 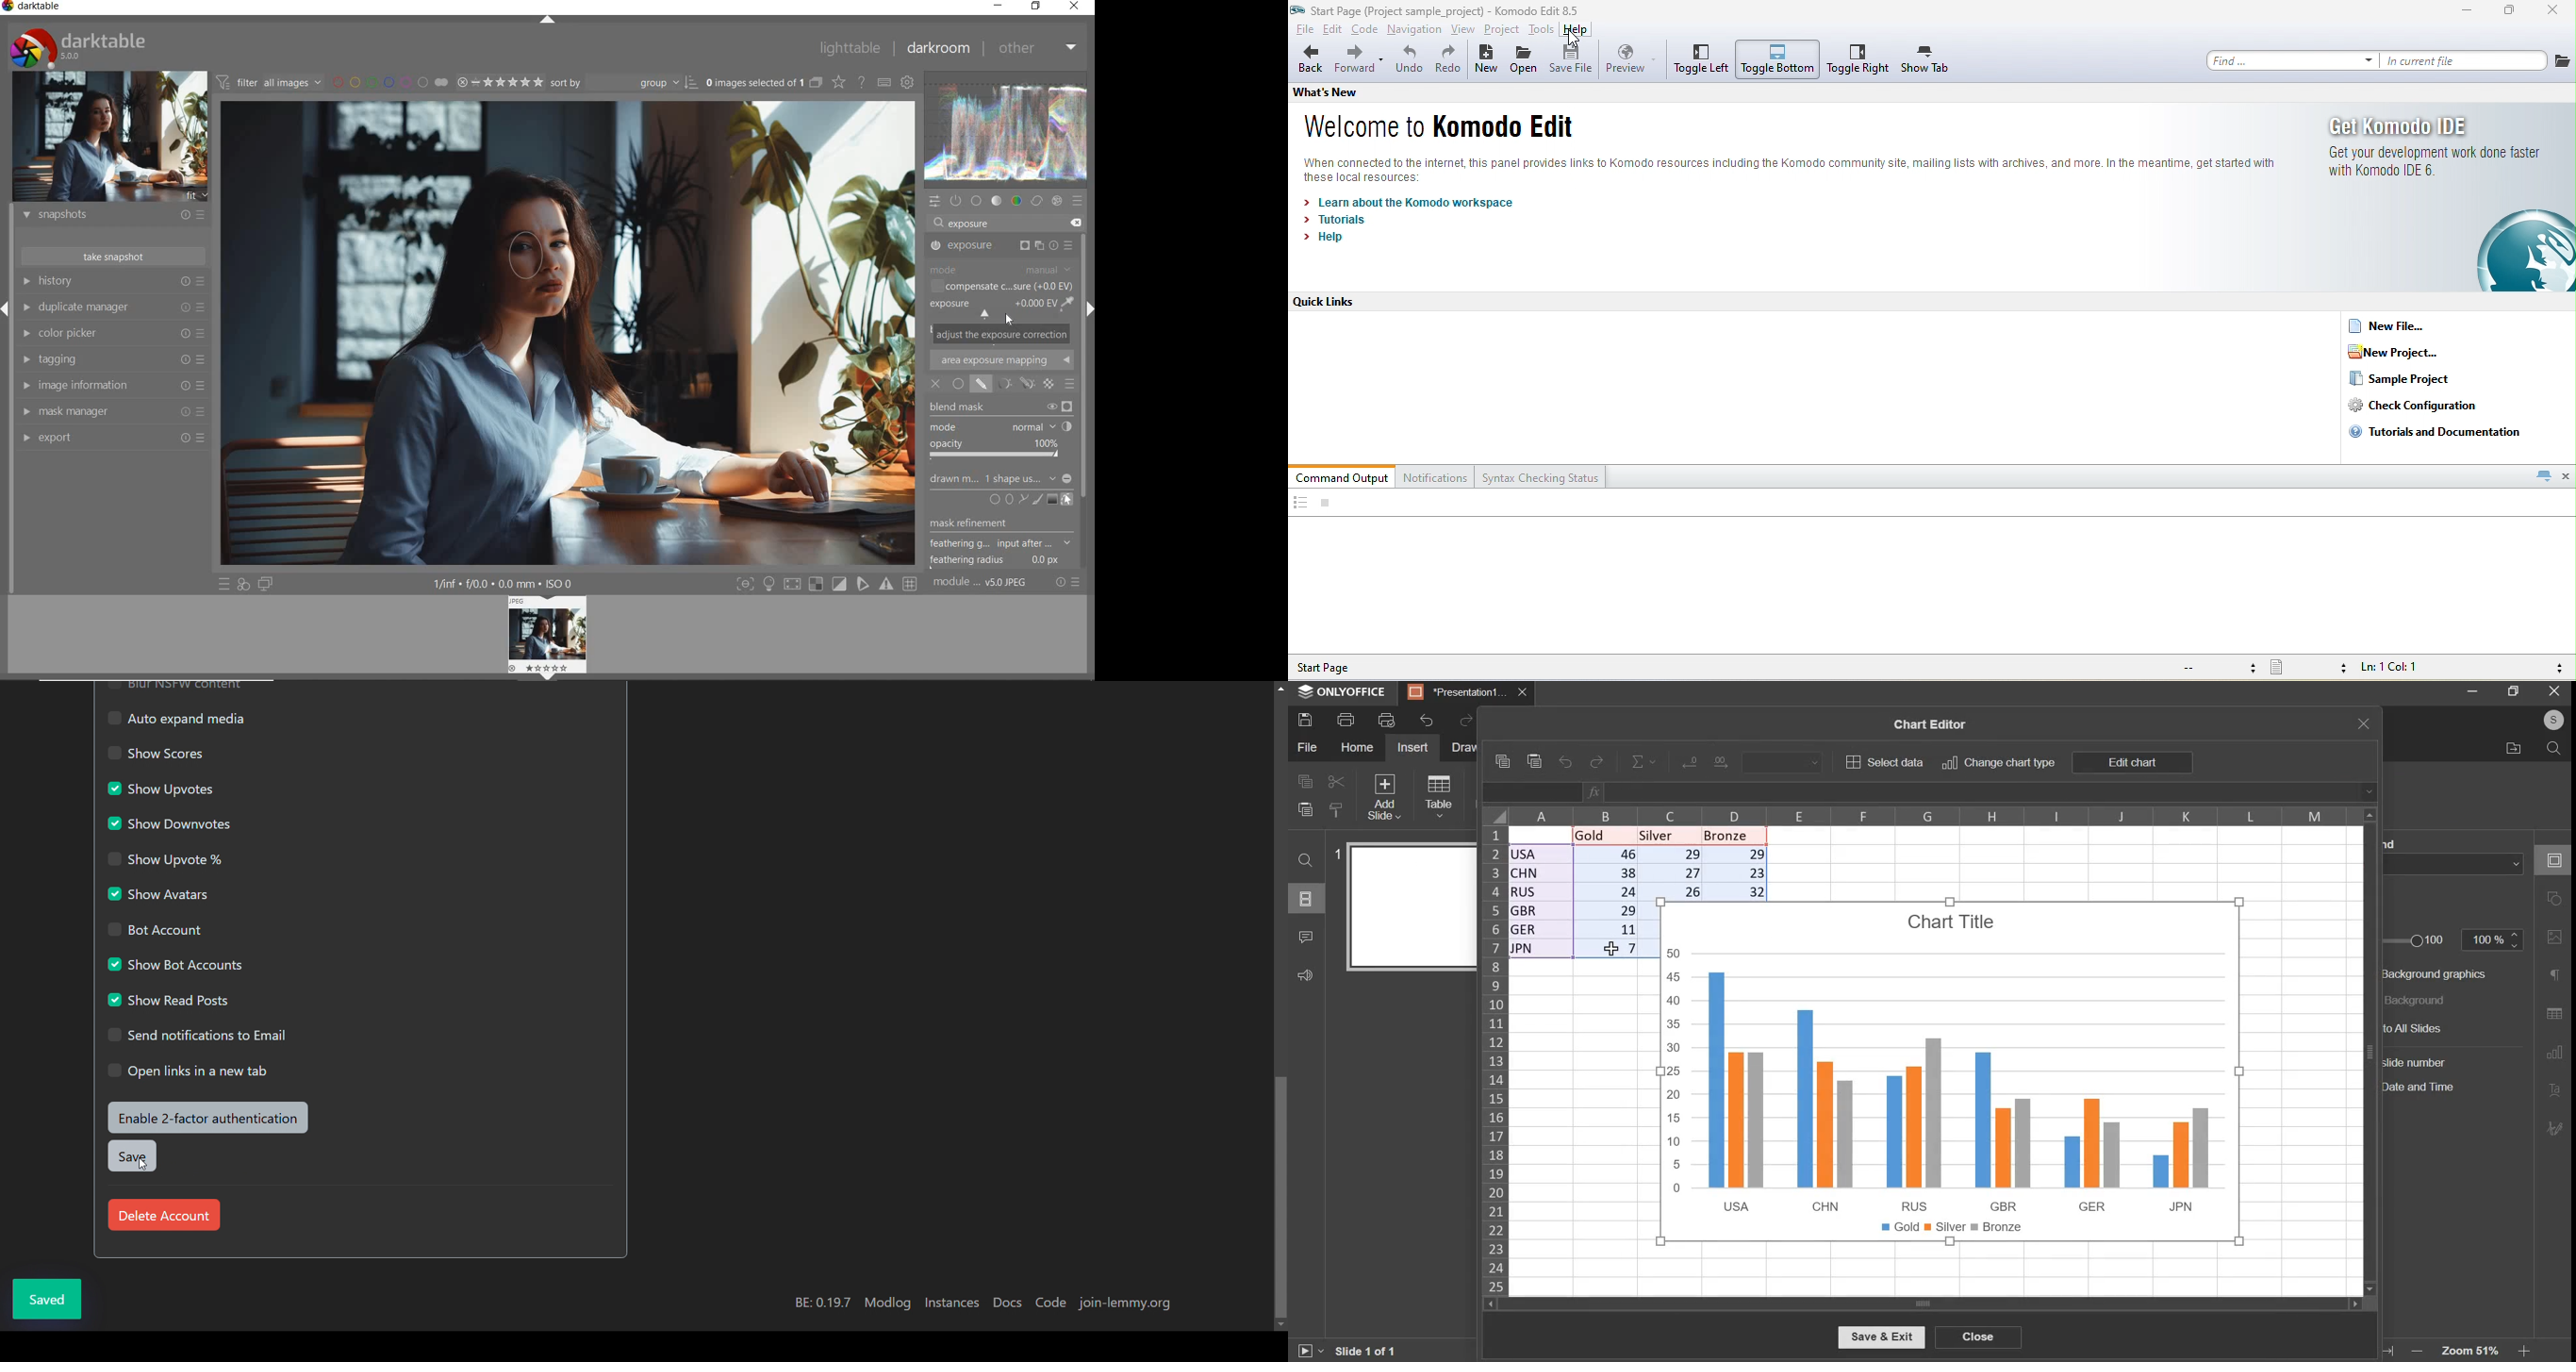 What do you see at coordinates (1732, 835) in the screenshot?
I see `bronze` at bounding box center [1732, 835].